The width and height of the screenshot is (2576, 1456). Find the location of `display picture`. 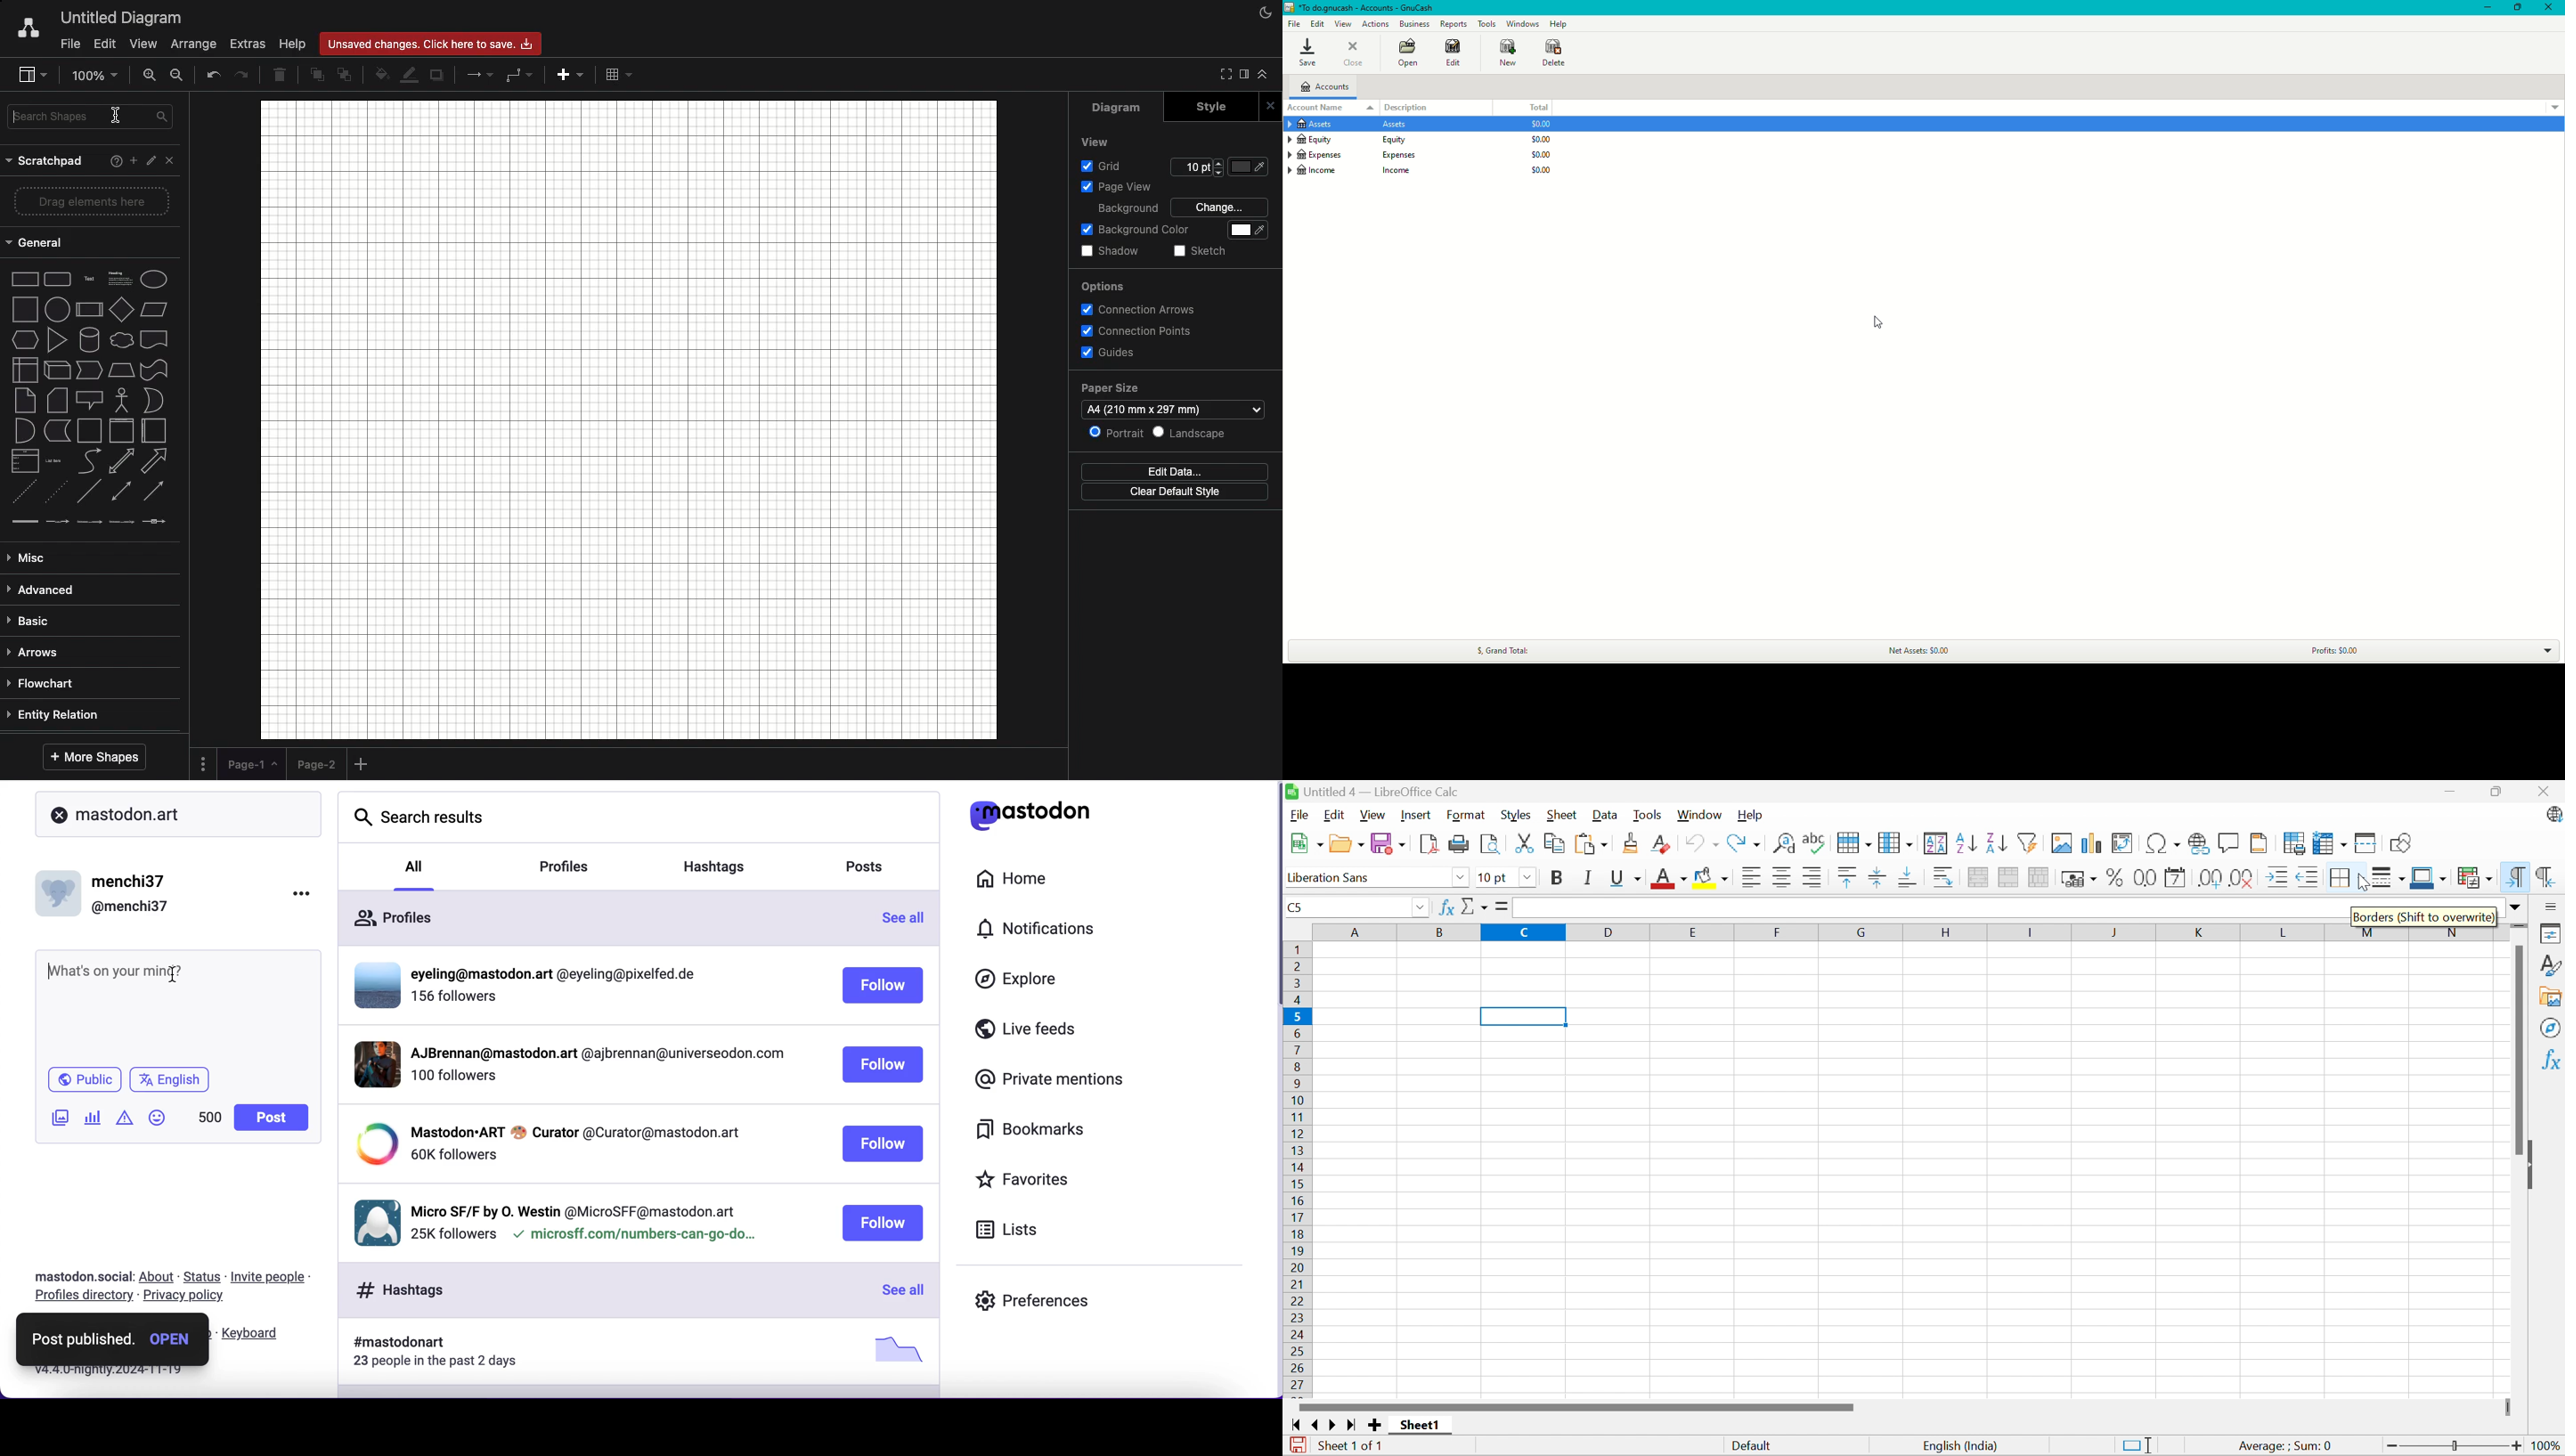

display picture is located at coordinates (369, 1064).